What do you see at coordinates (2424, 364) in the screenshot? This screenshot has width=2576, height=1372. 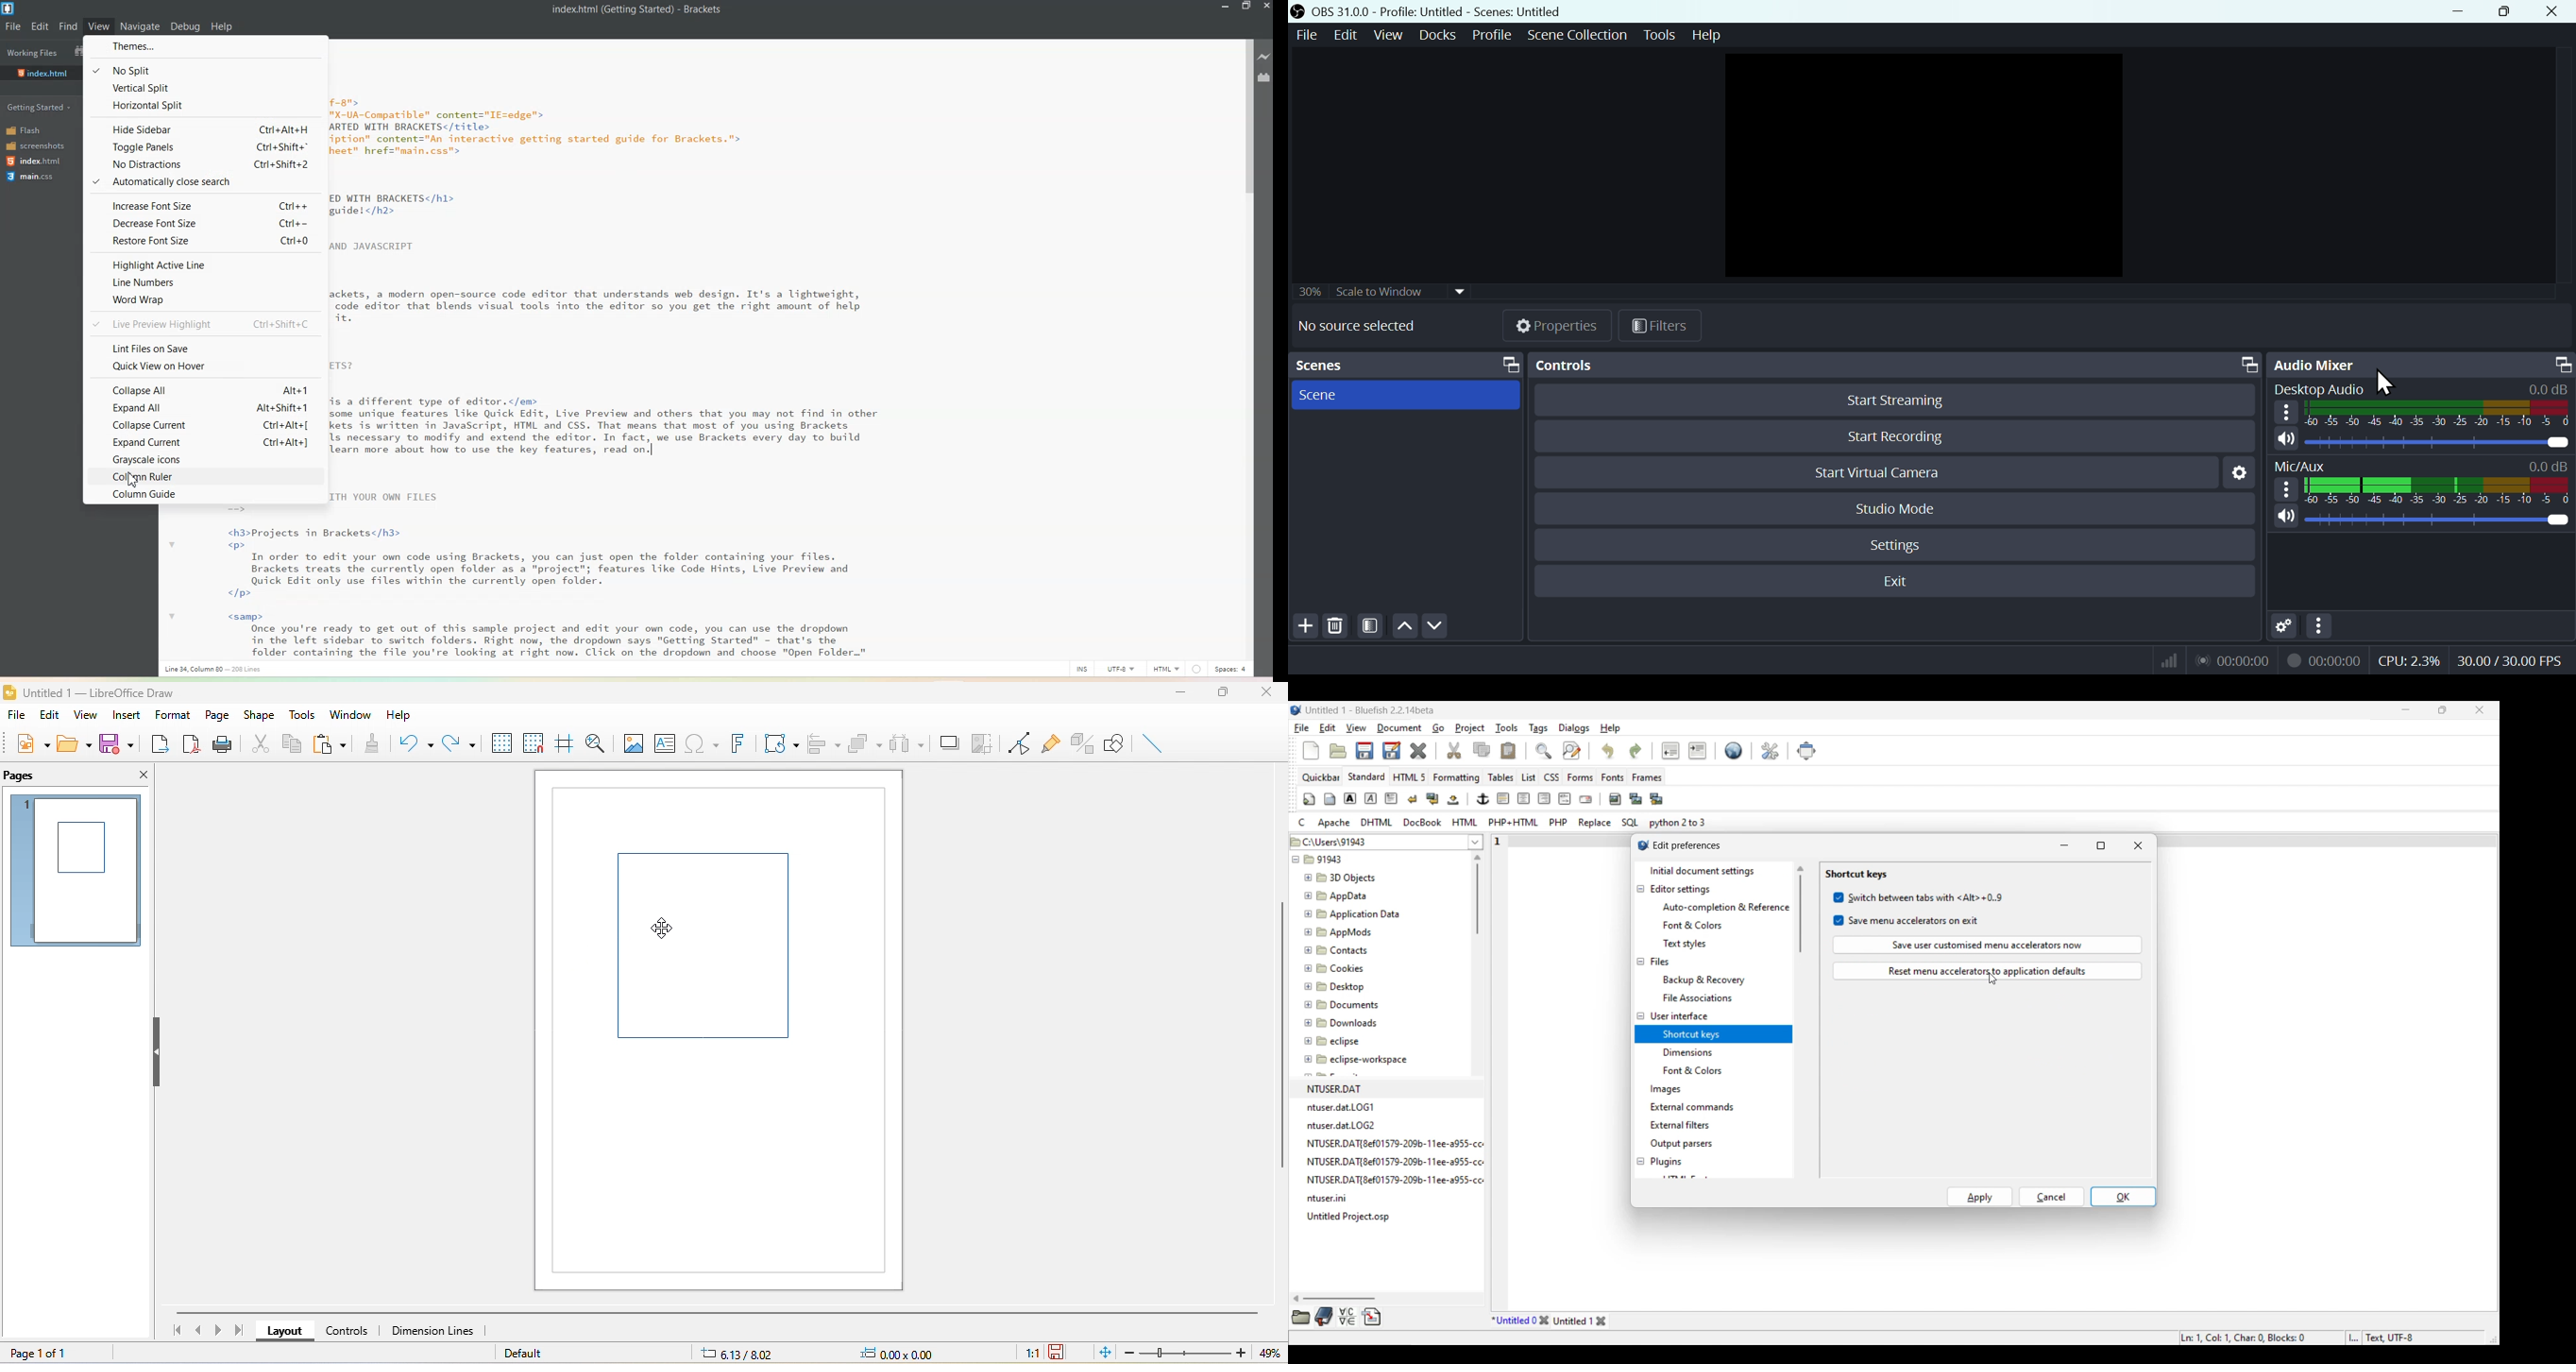 I see `Audio mixer` at bounding box center [2424, 364].